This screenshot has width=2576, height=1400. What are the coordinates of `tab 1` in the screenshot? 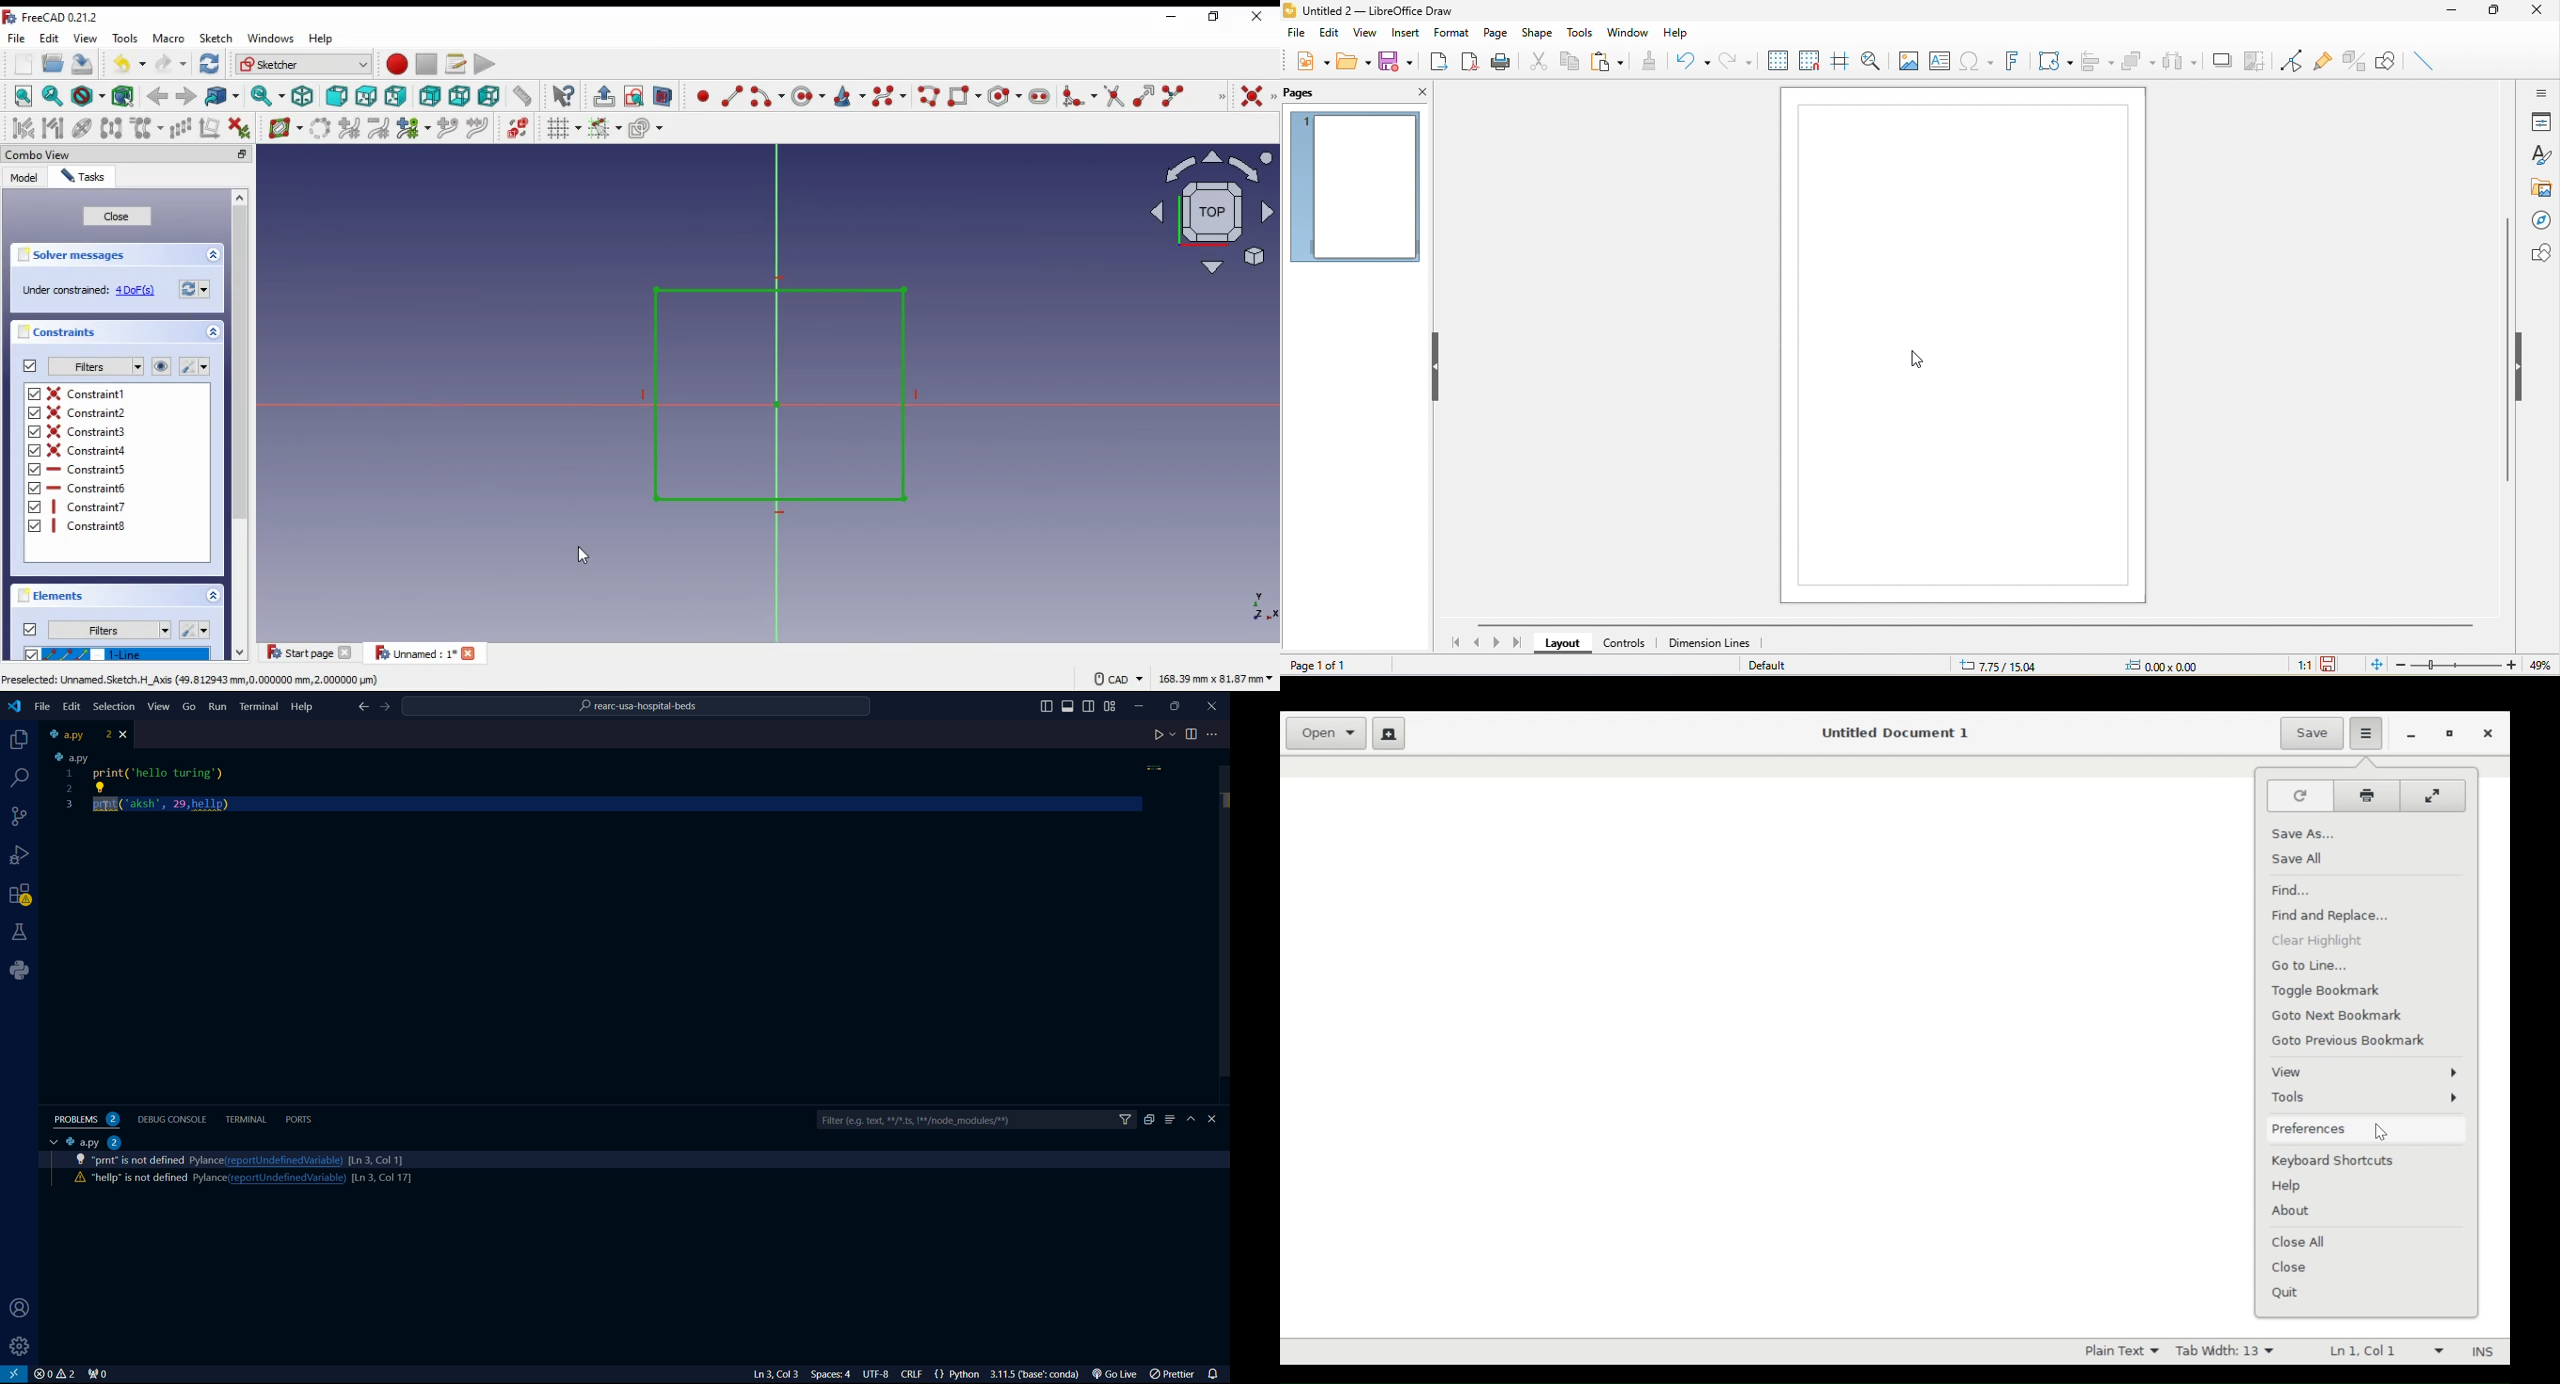 It's located at (311, 652).